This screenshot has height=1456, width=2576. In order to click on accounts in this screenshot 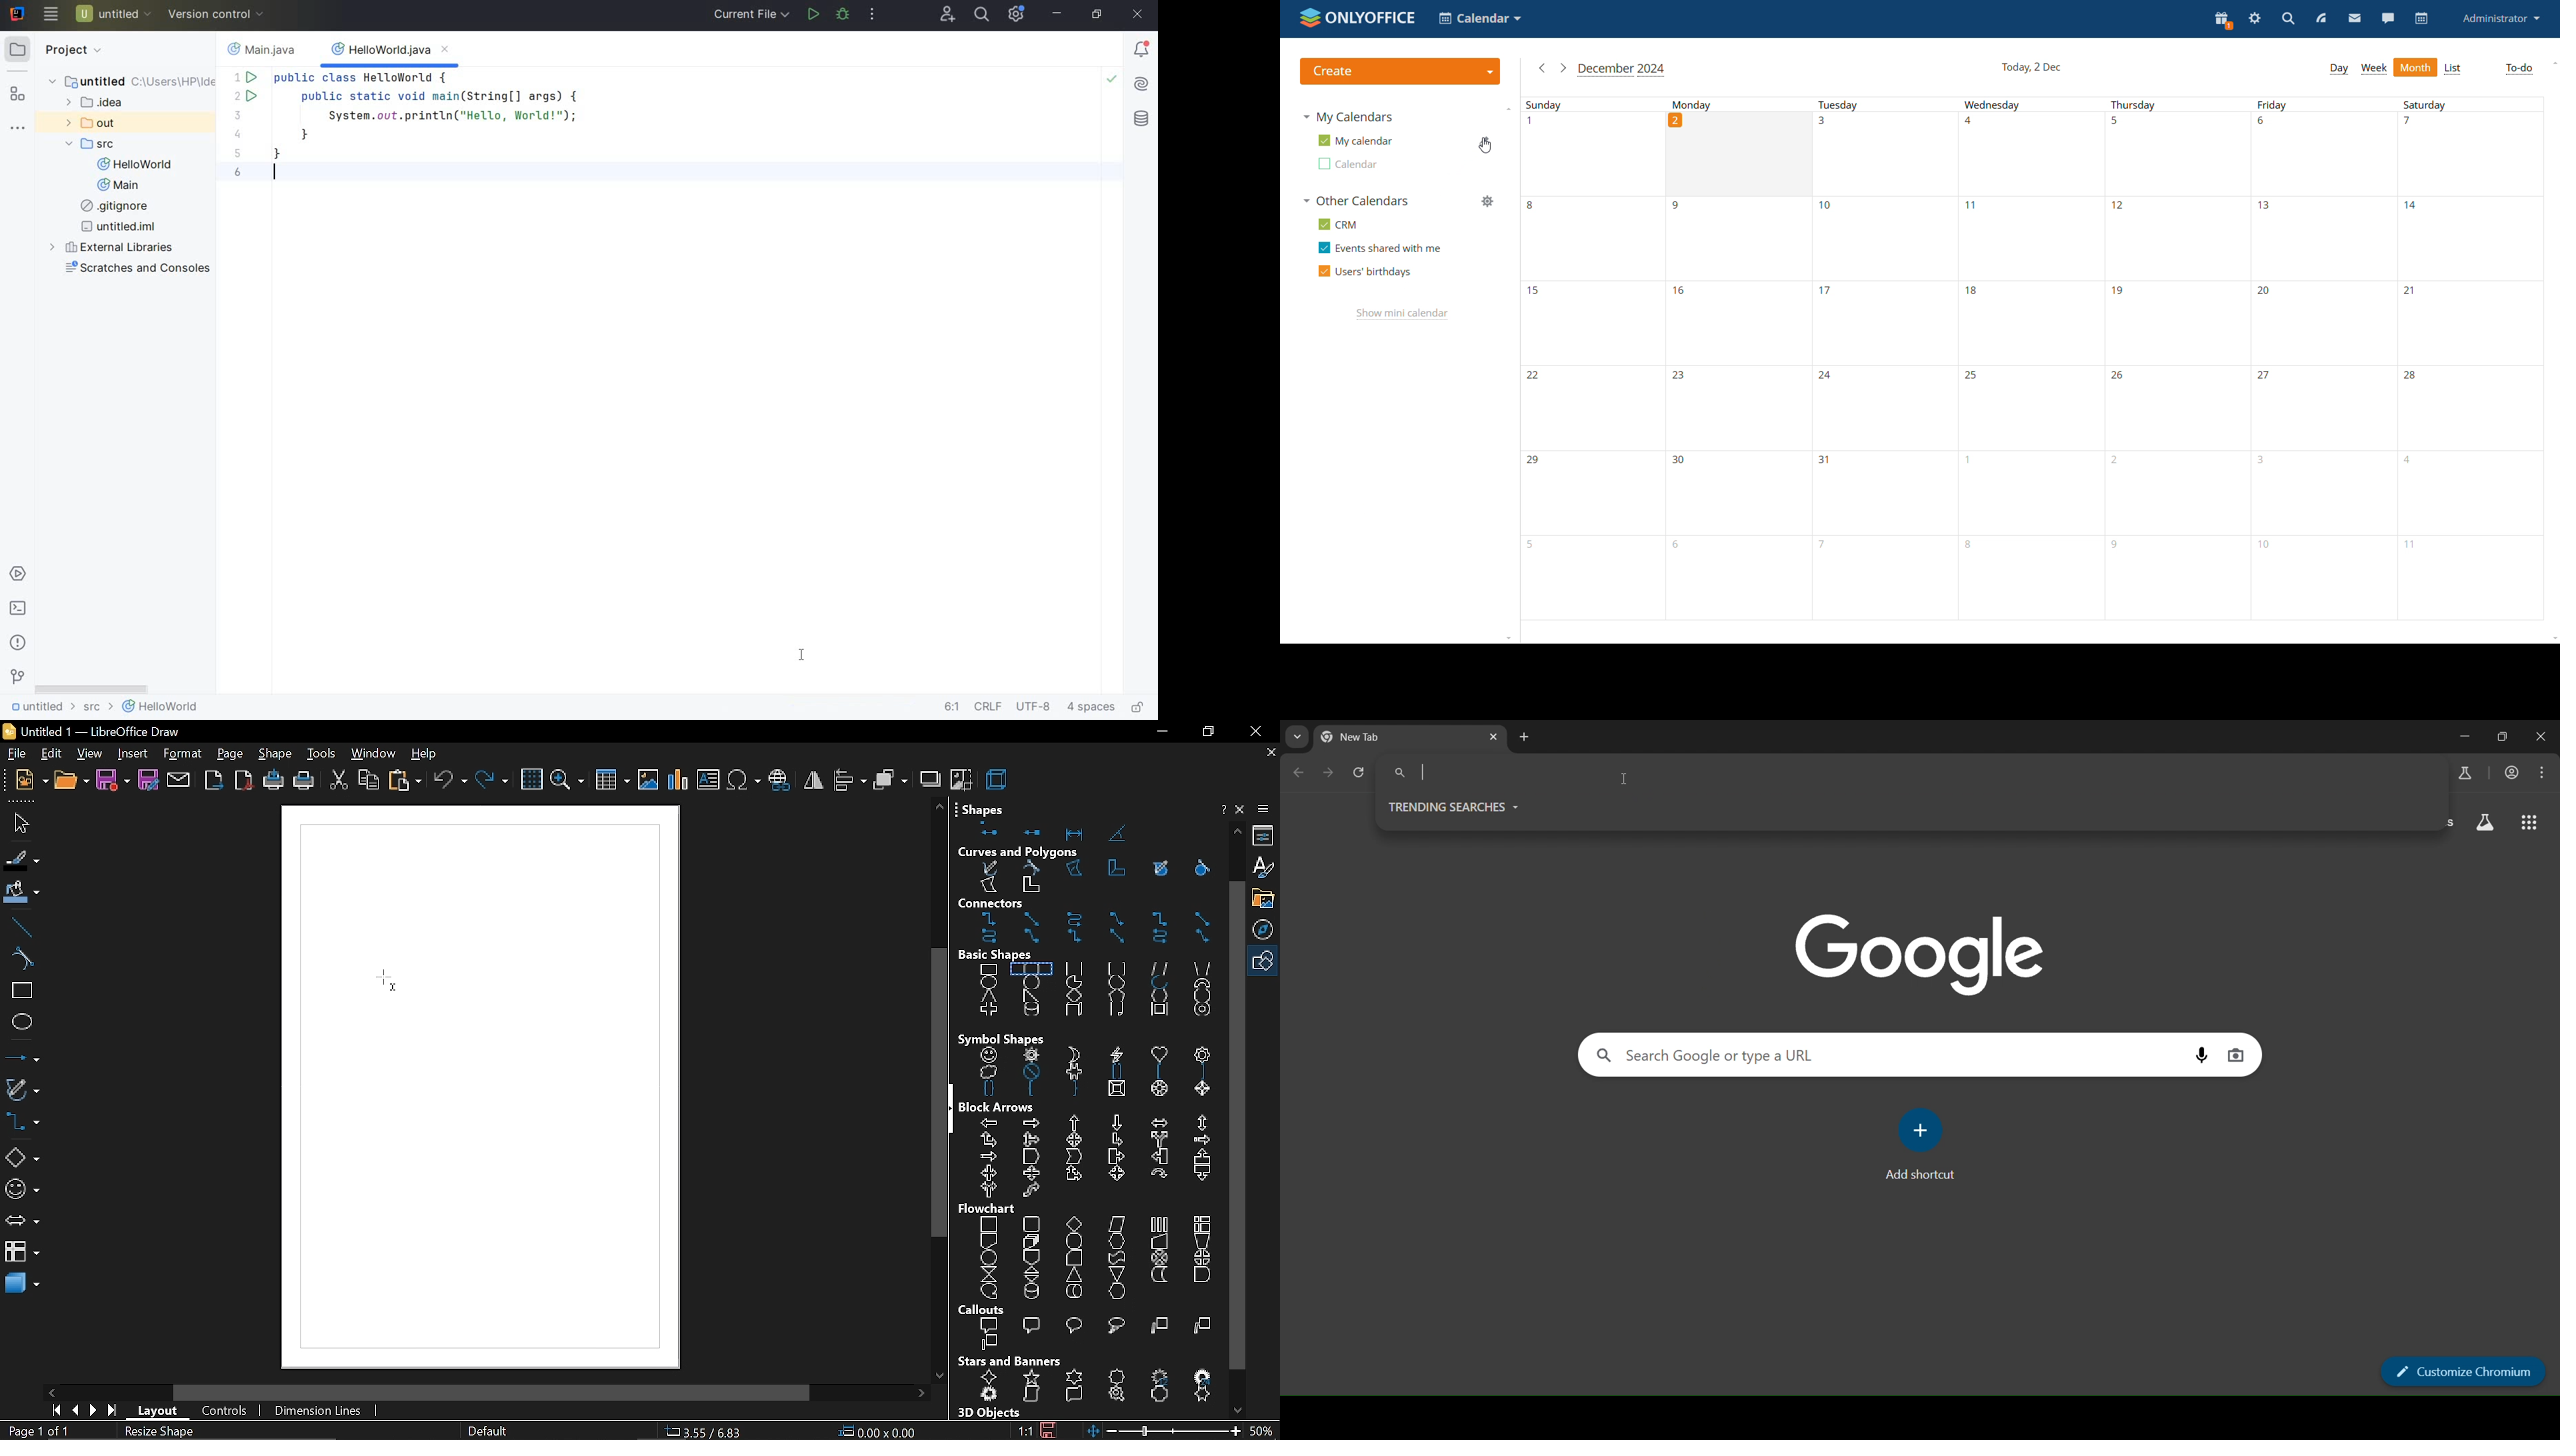, I will do `click(2511, 773)`.